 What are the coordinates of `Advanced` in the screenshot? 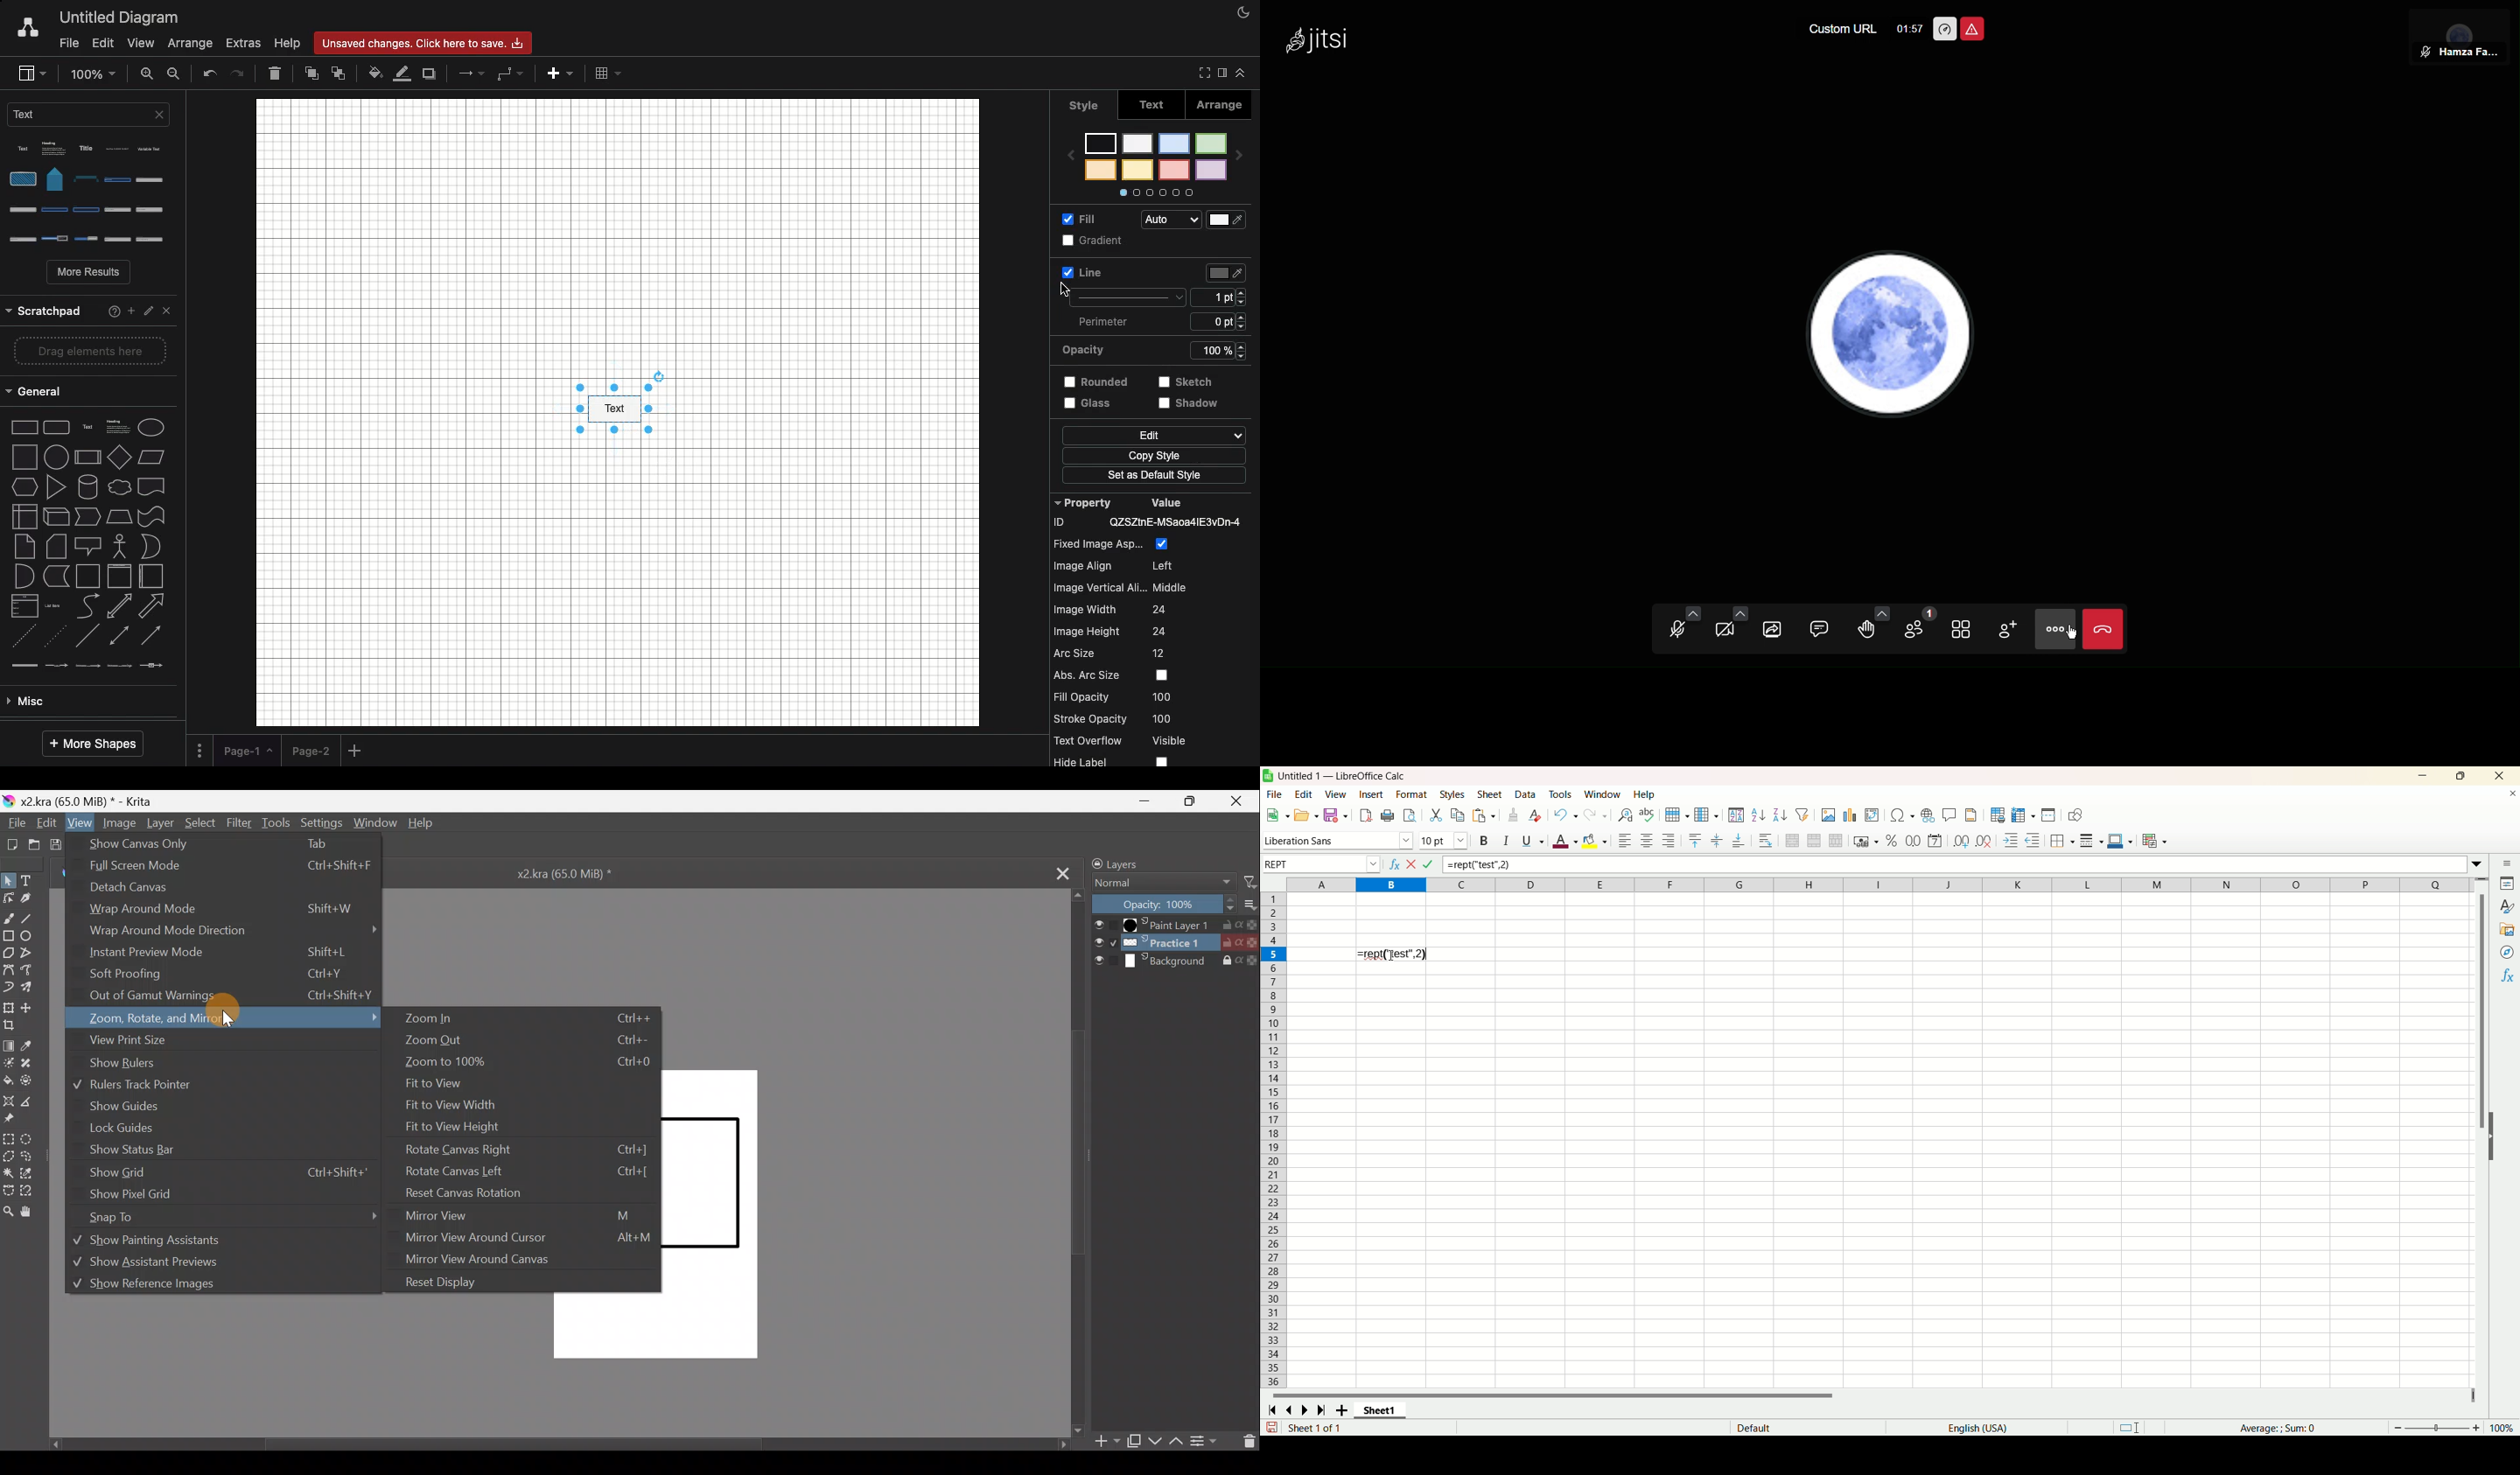 It's located at (85, 575).